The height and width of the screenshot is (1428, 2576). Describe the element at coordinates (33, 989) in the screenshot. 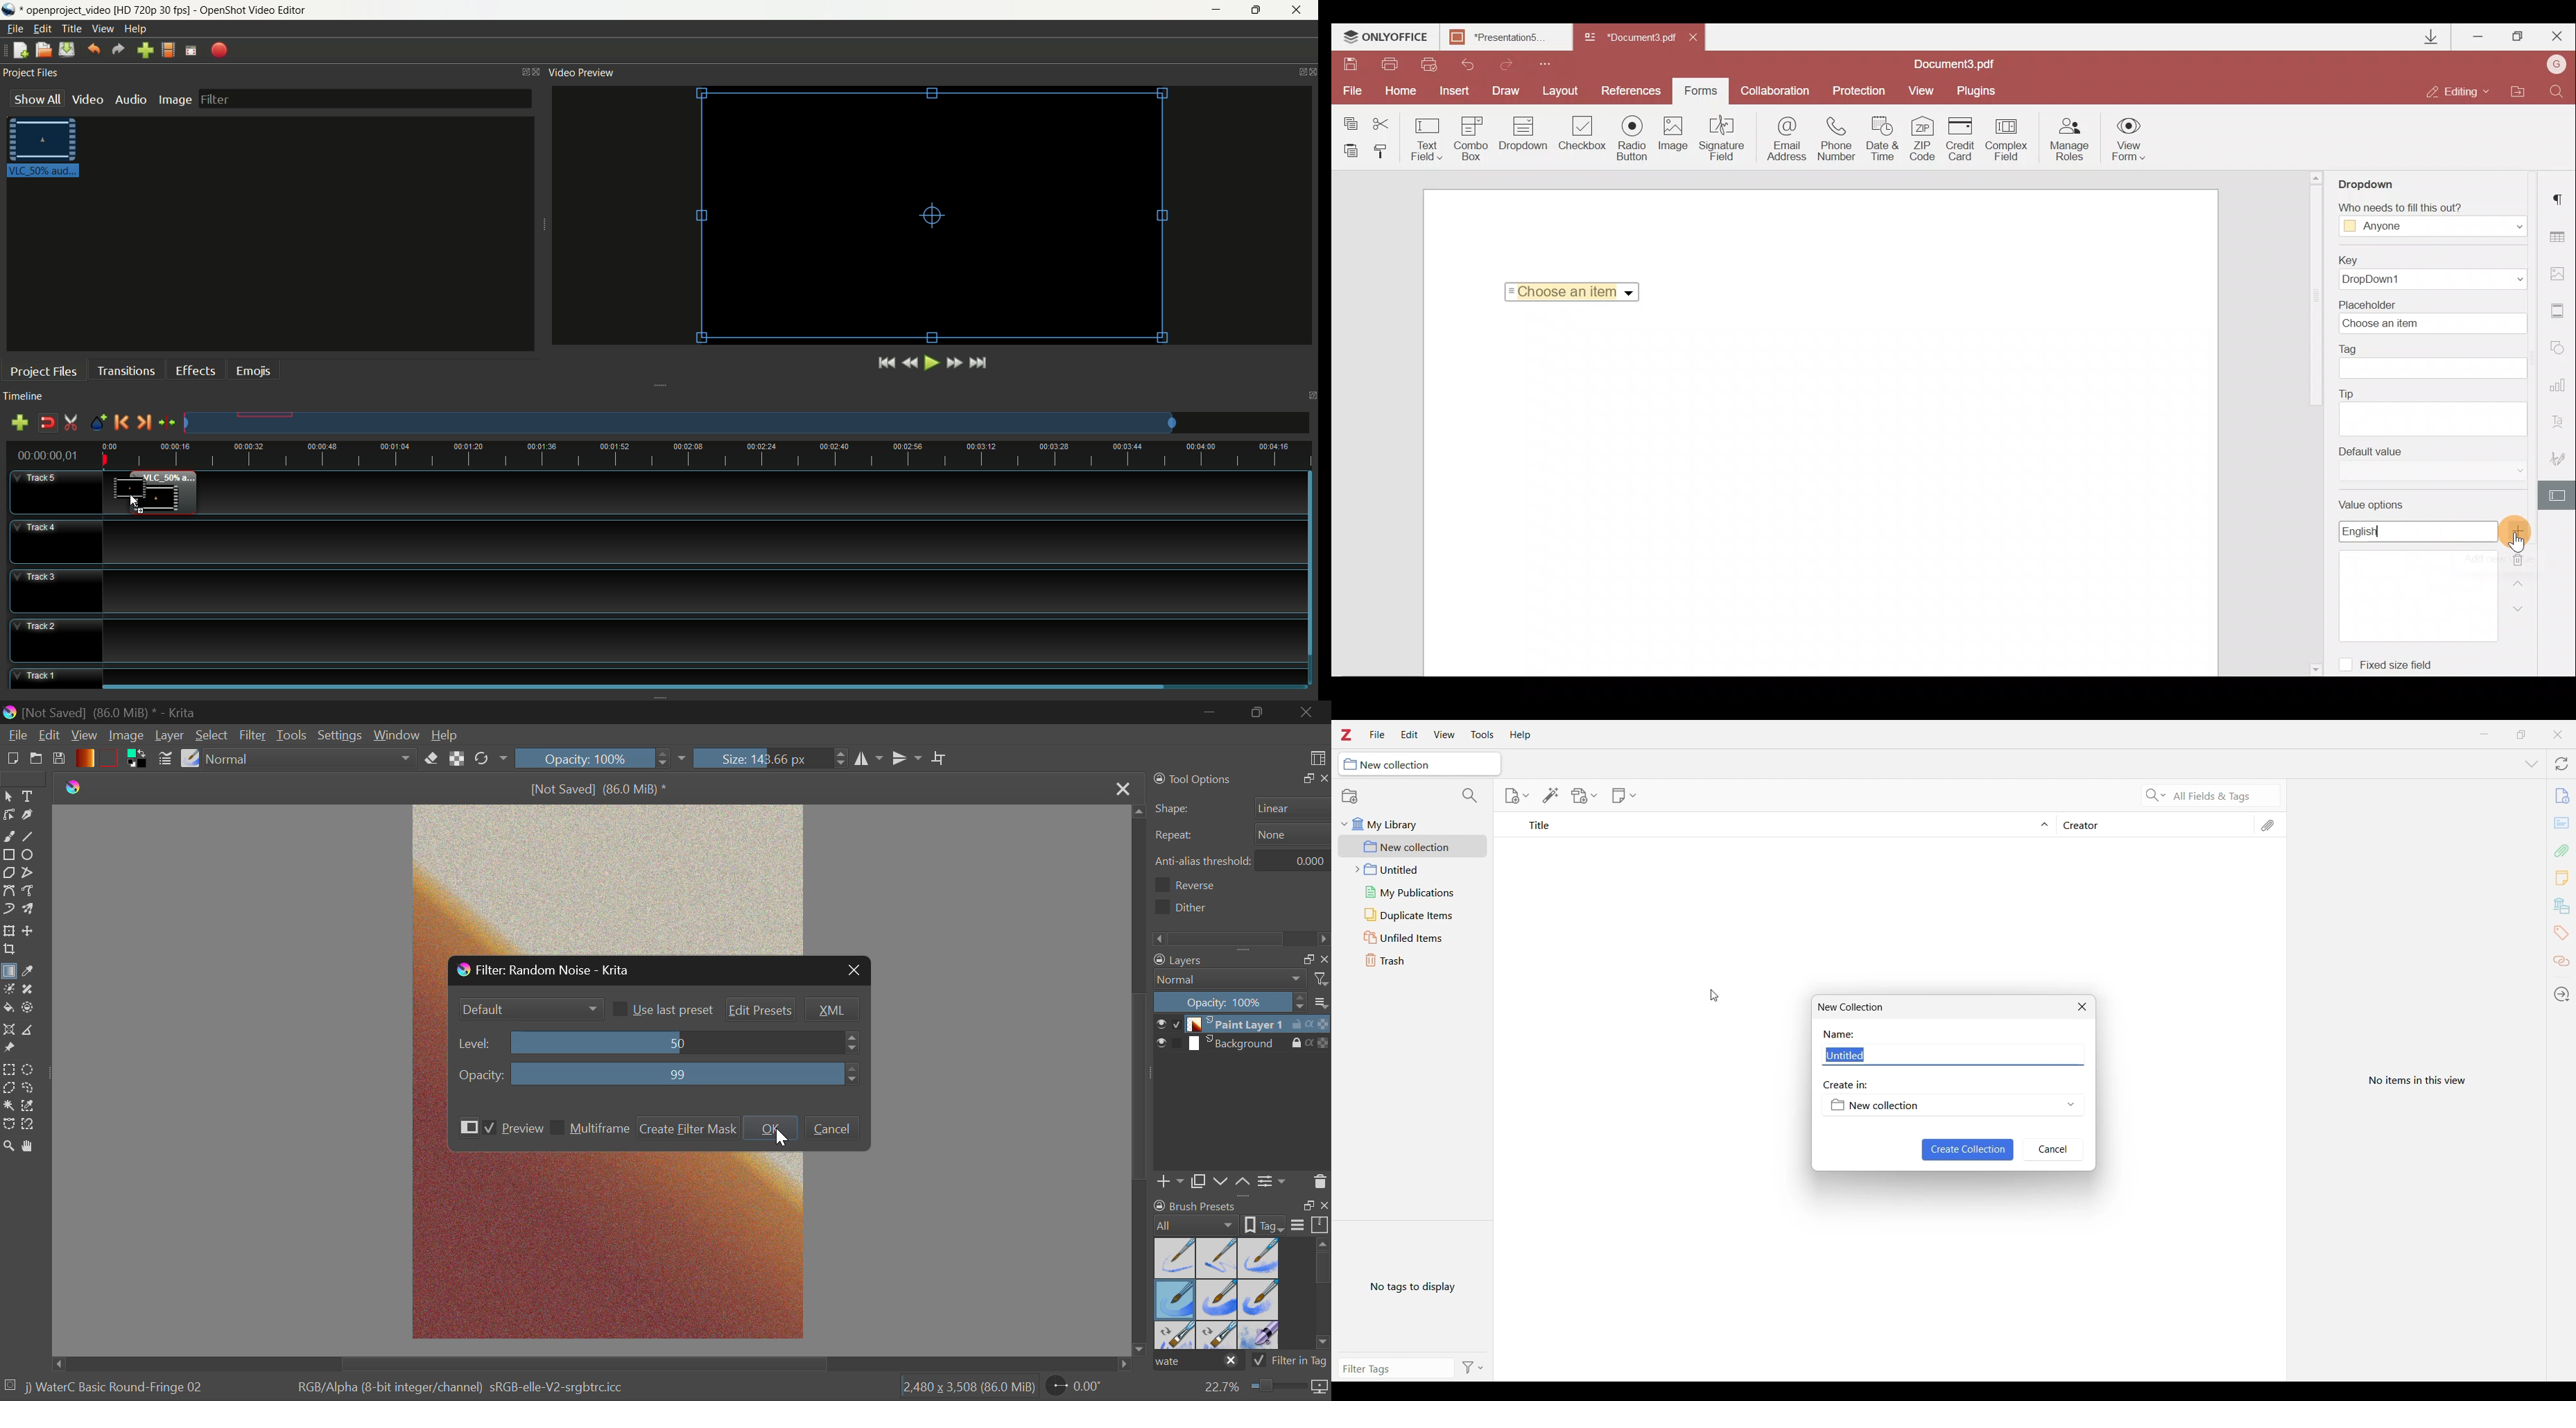

I see `Smart Patch Tool` at that location.